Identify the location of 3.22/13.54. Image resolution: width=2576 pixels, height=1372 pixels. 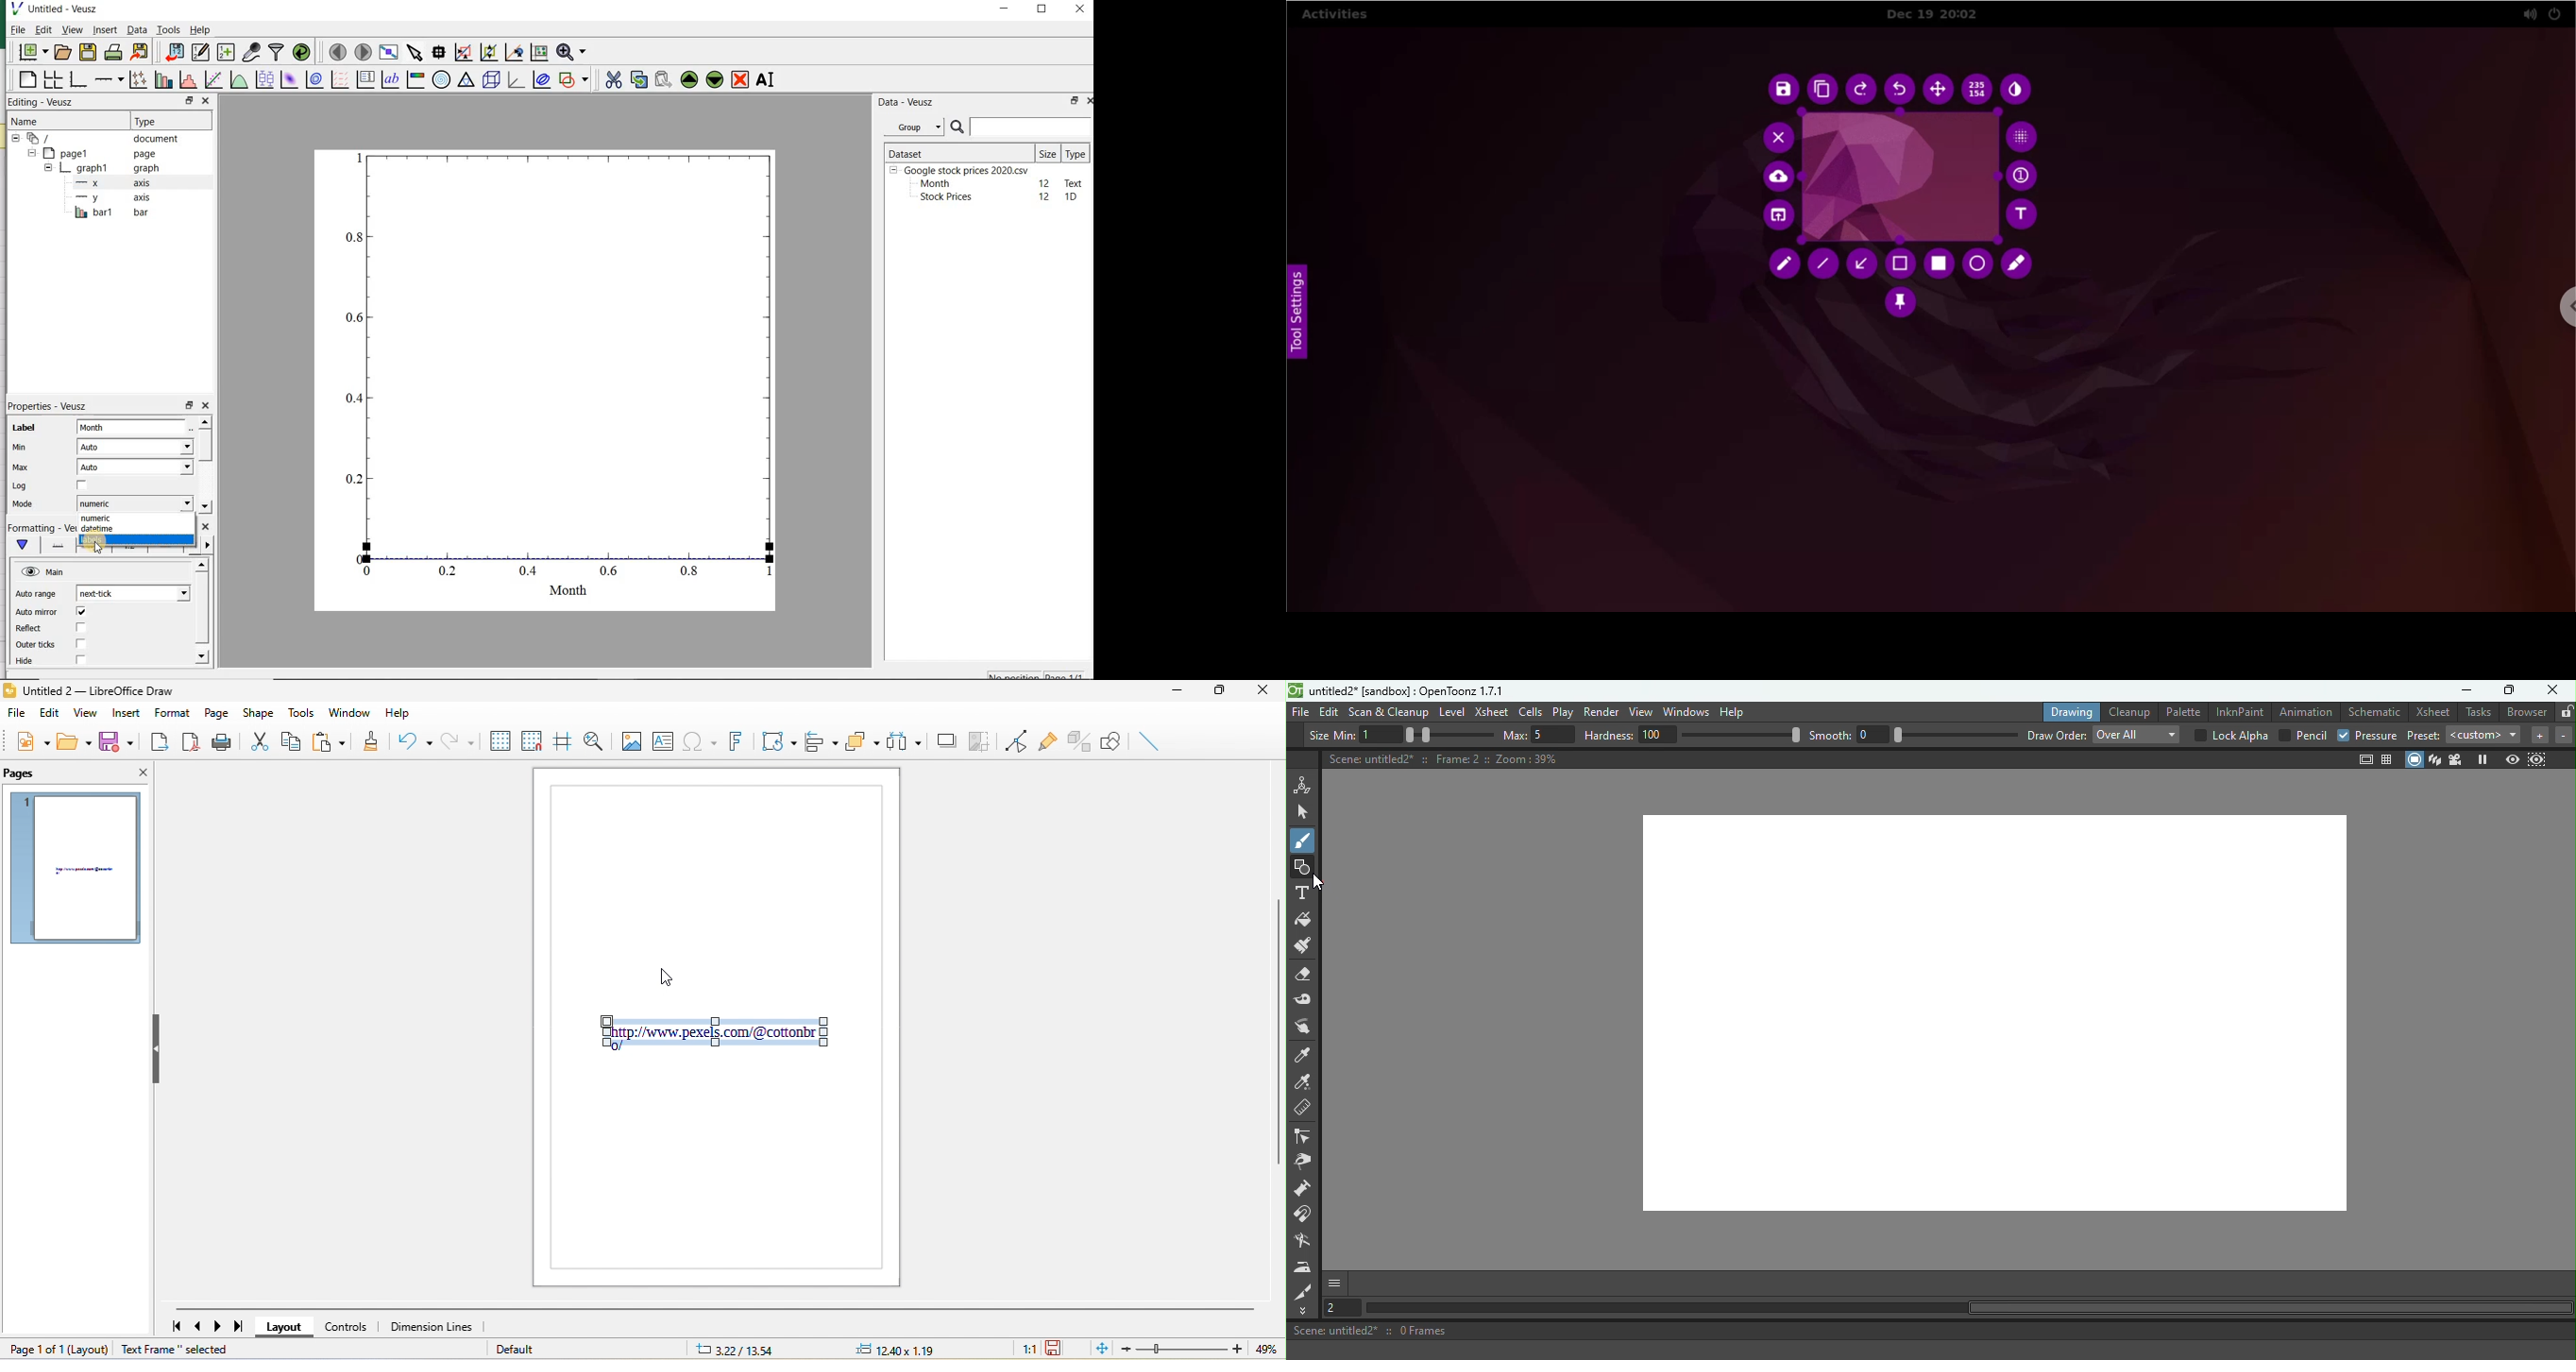
(738, 1347).